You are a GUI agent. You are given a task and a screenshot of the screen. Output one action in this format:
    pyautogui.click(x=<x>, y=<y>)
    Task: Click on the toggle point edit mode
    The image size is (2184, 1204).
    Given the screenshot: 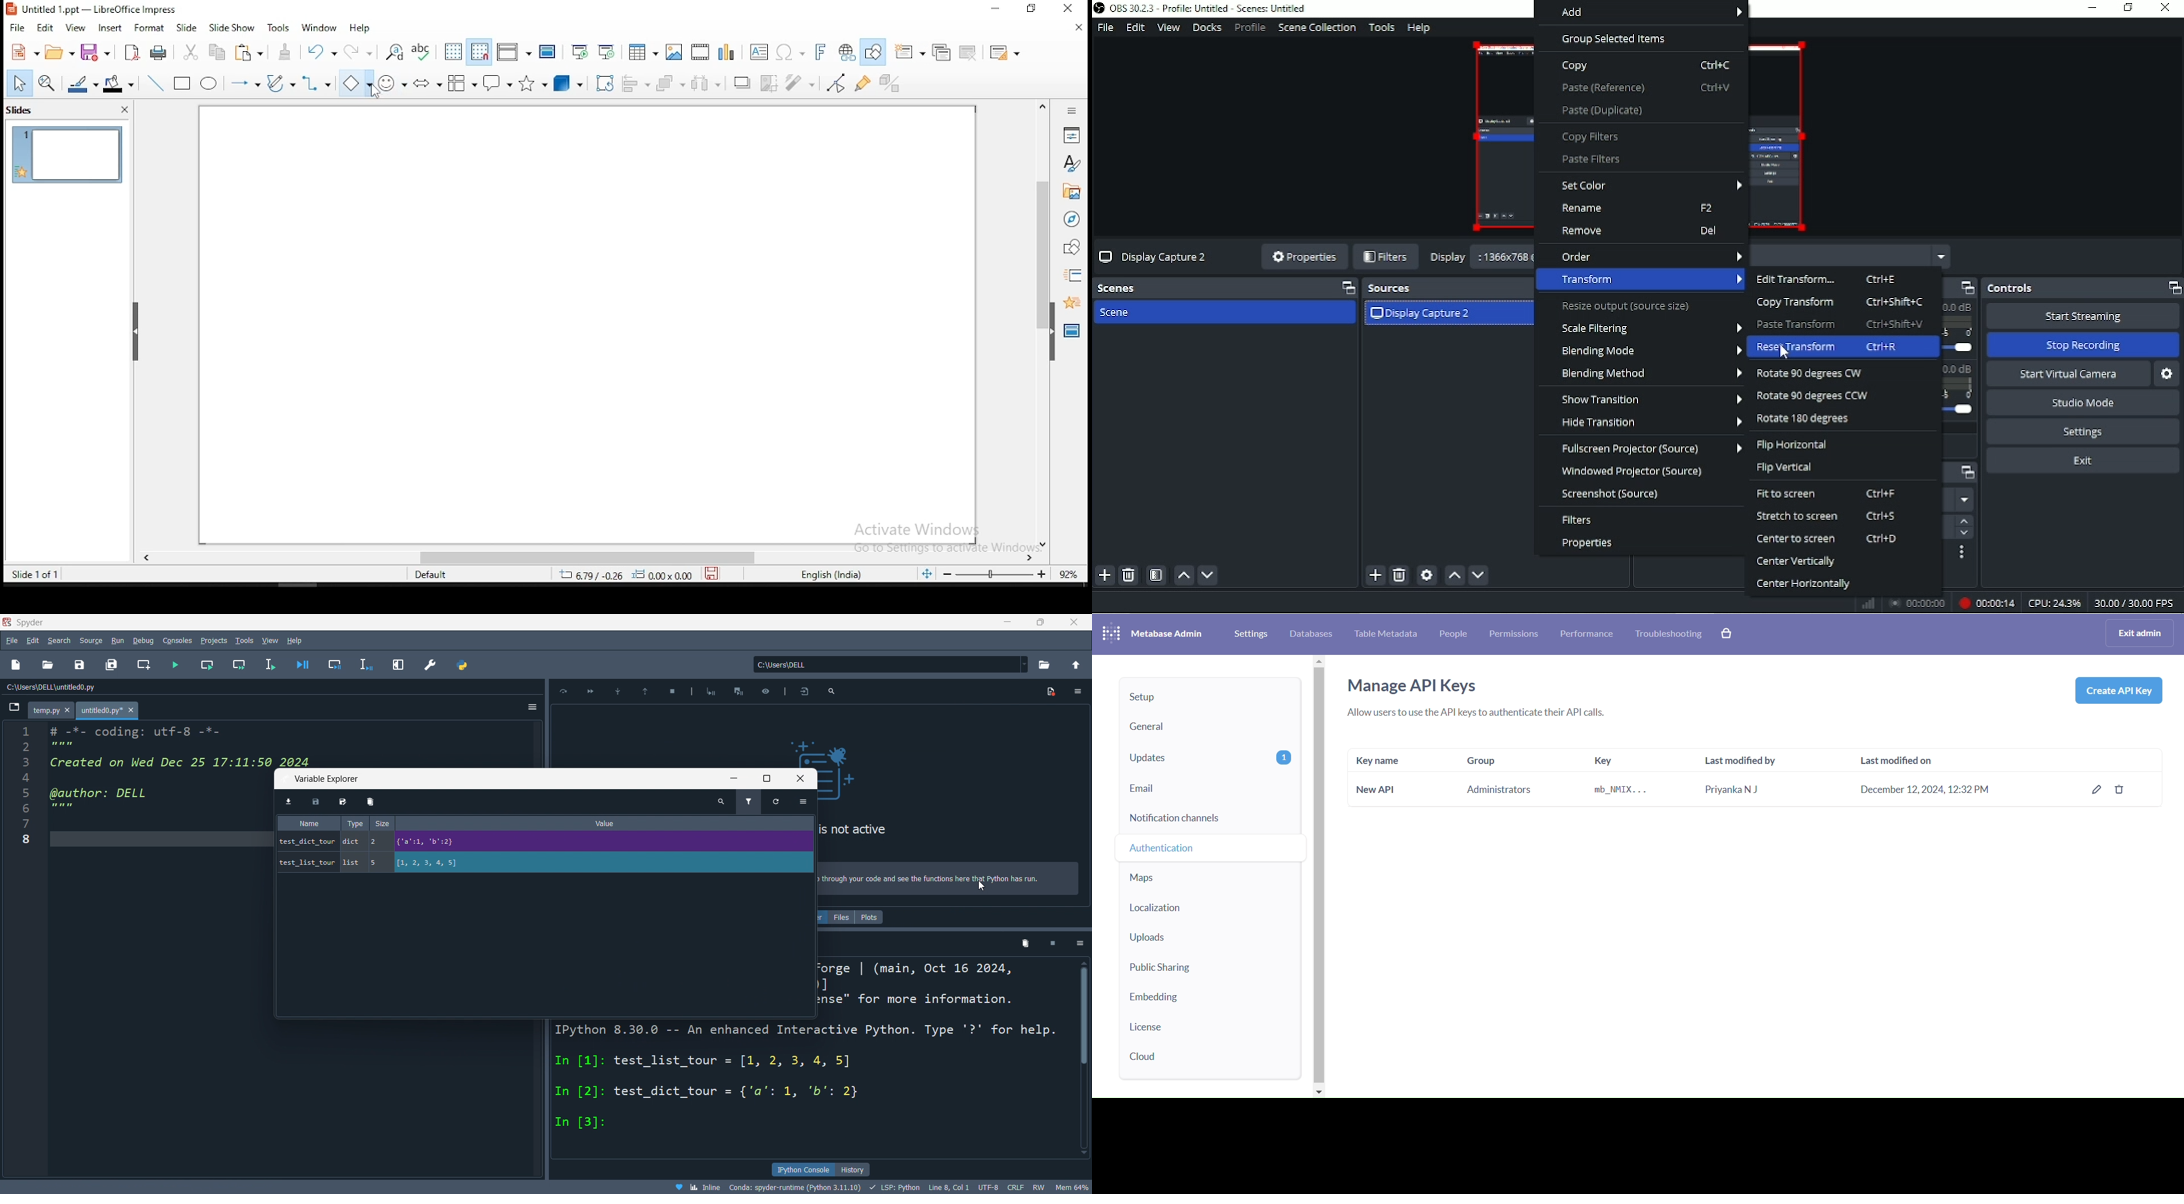 What is the action you would take?
    pyautogui.click(x=837, y=83)
    